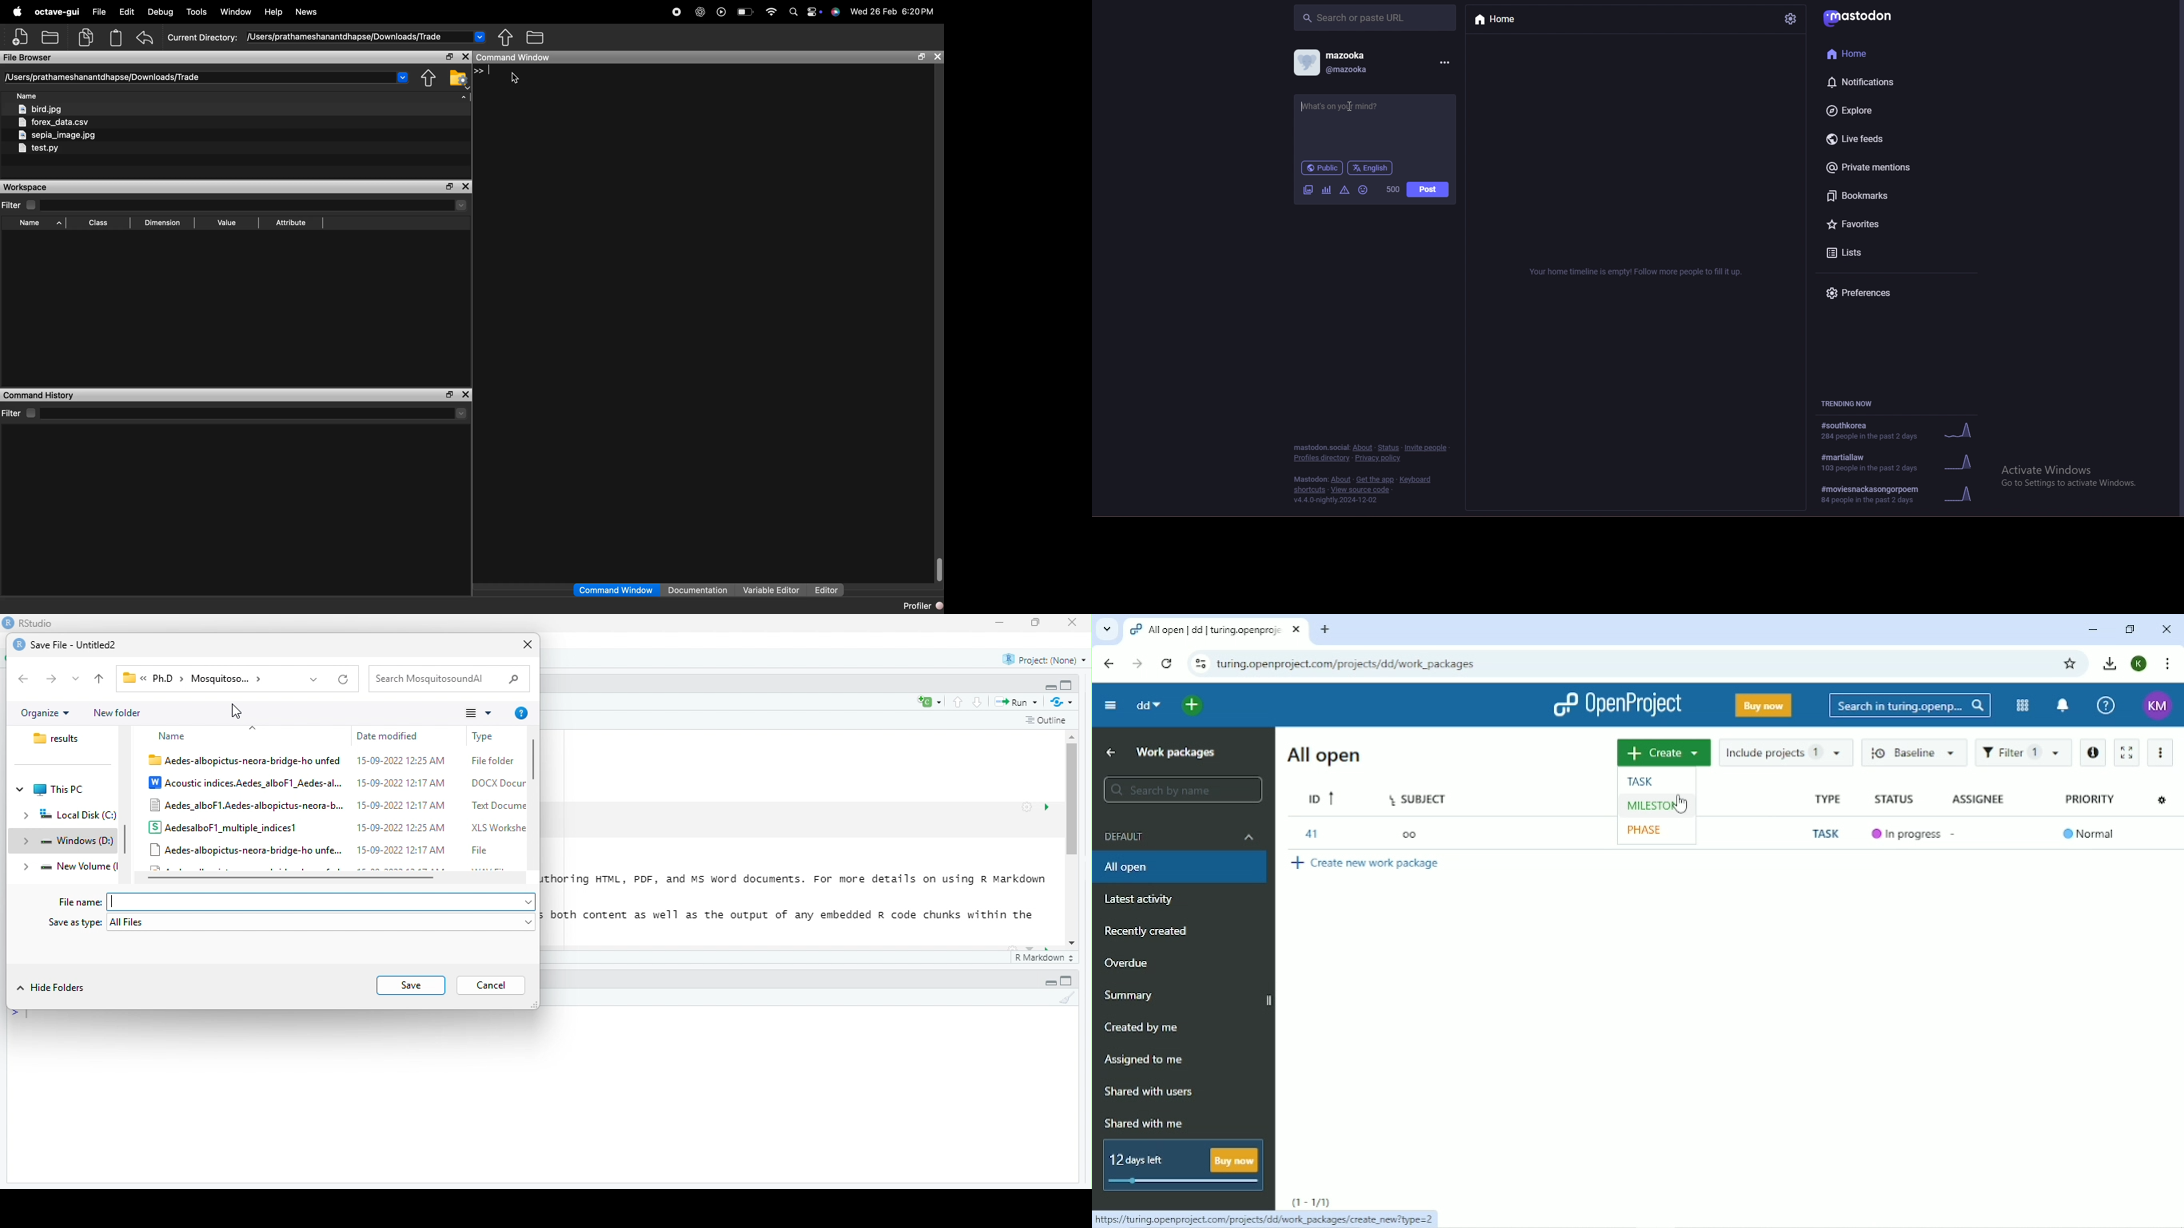  Describe the element at coordinates (1881, 111) in the screenshot. I see `explore` at that location.